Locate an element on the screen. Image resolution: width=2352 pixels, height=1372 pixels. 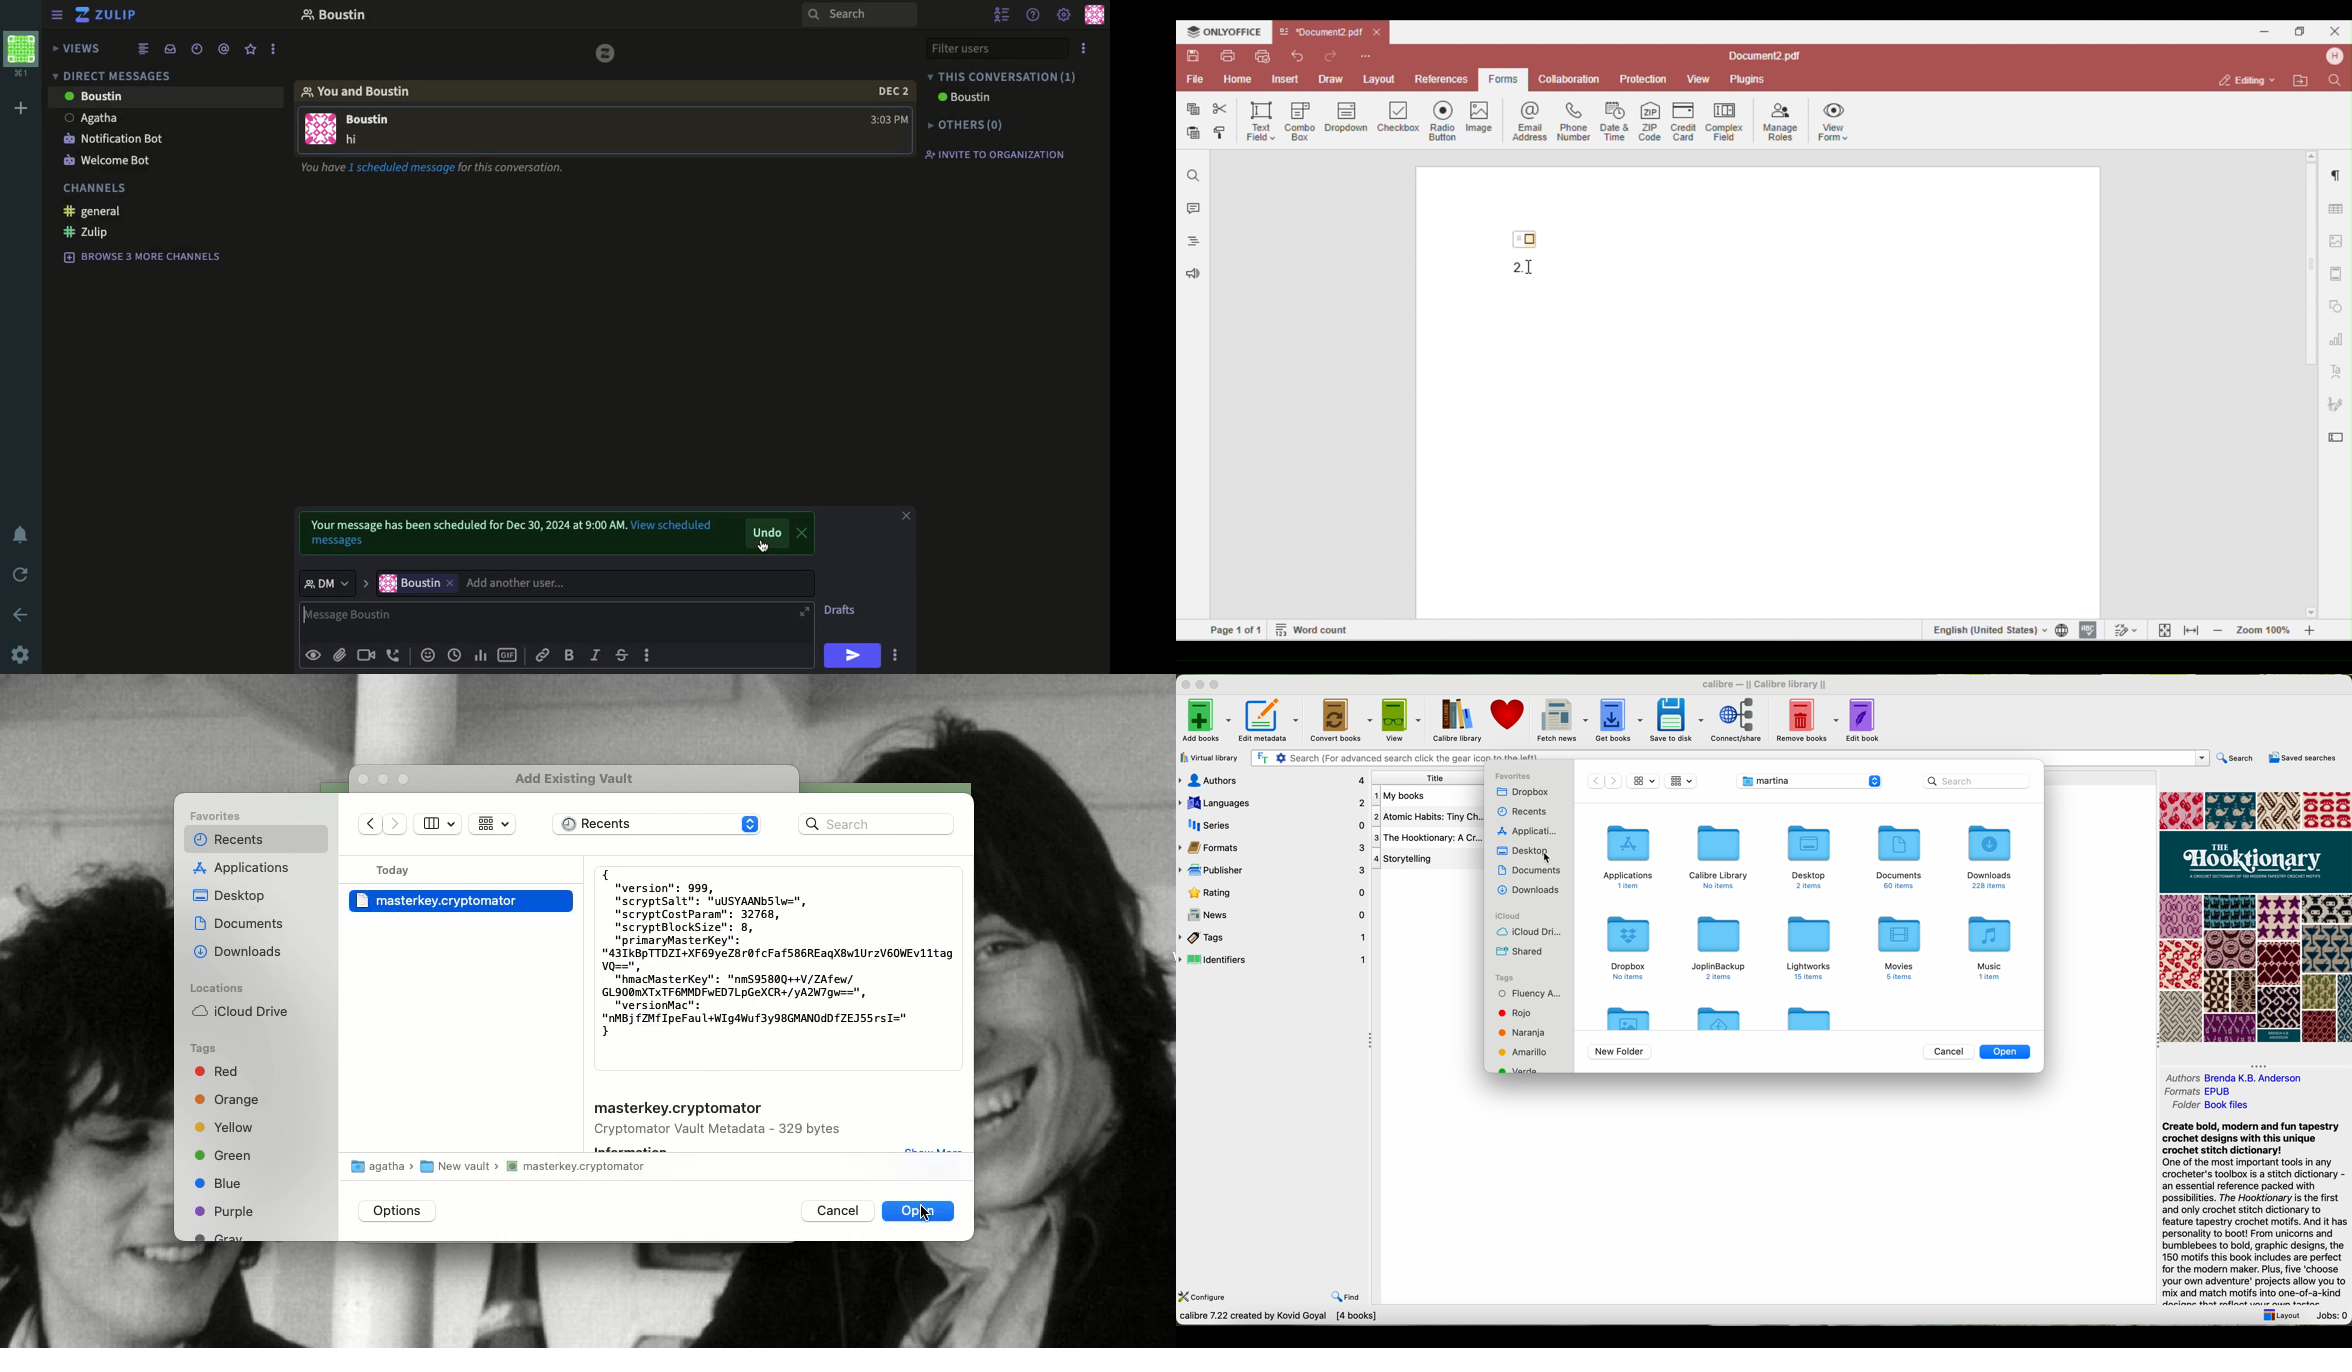
dropbox folder is located at coordinates (1626, 945).